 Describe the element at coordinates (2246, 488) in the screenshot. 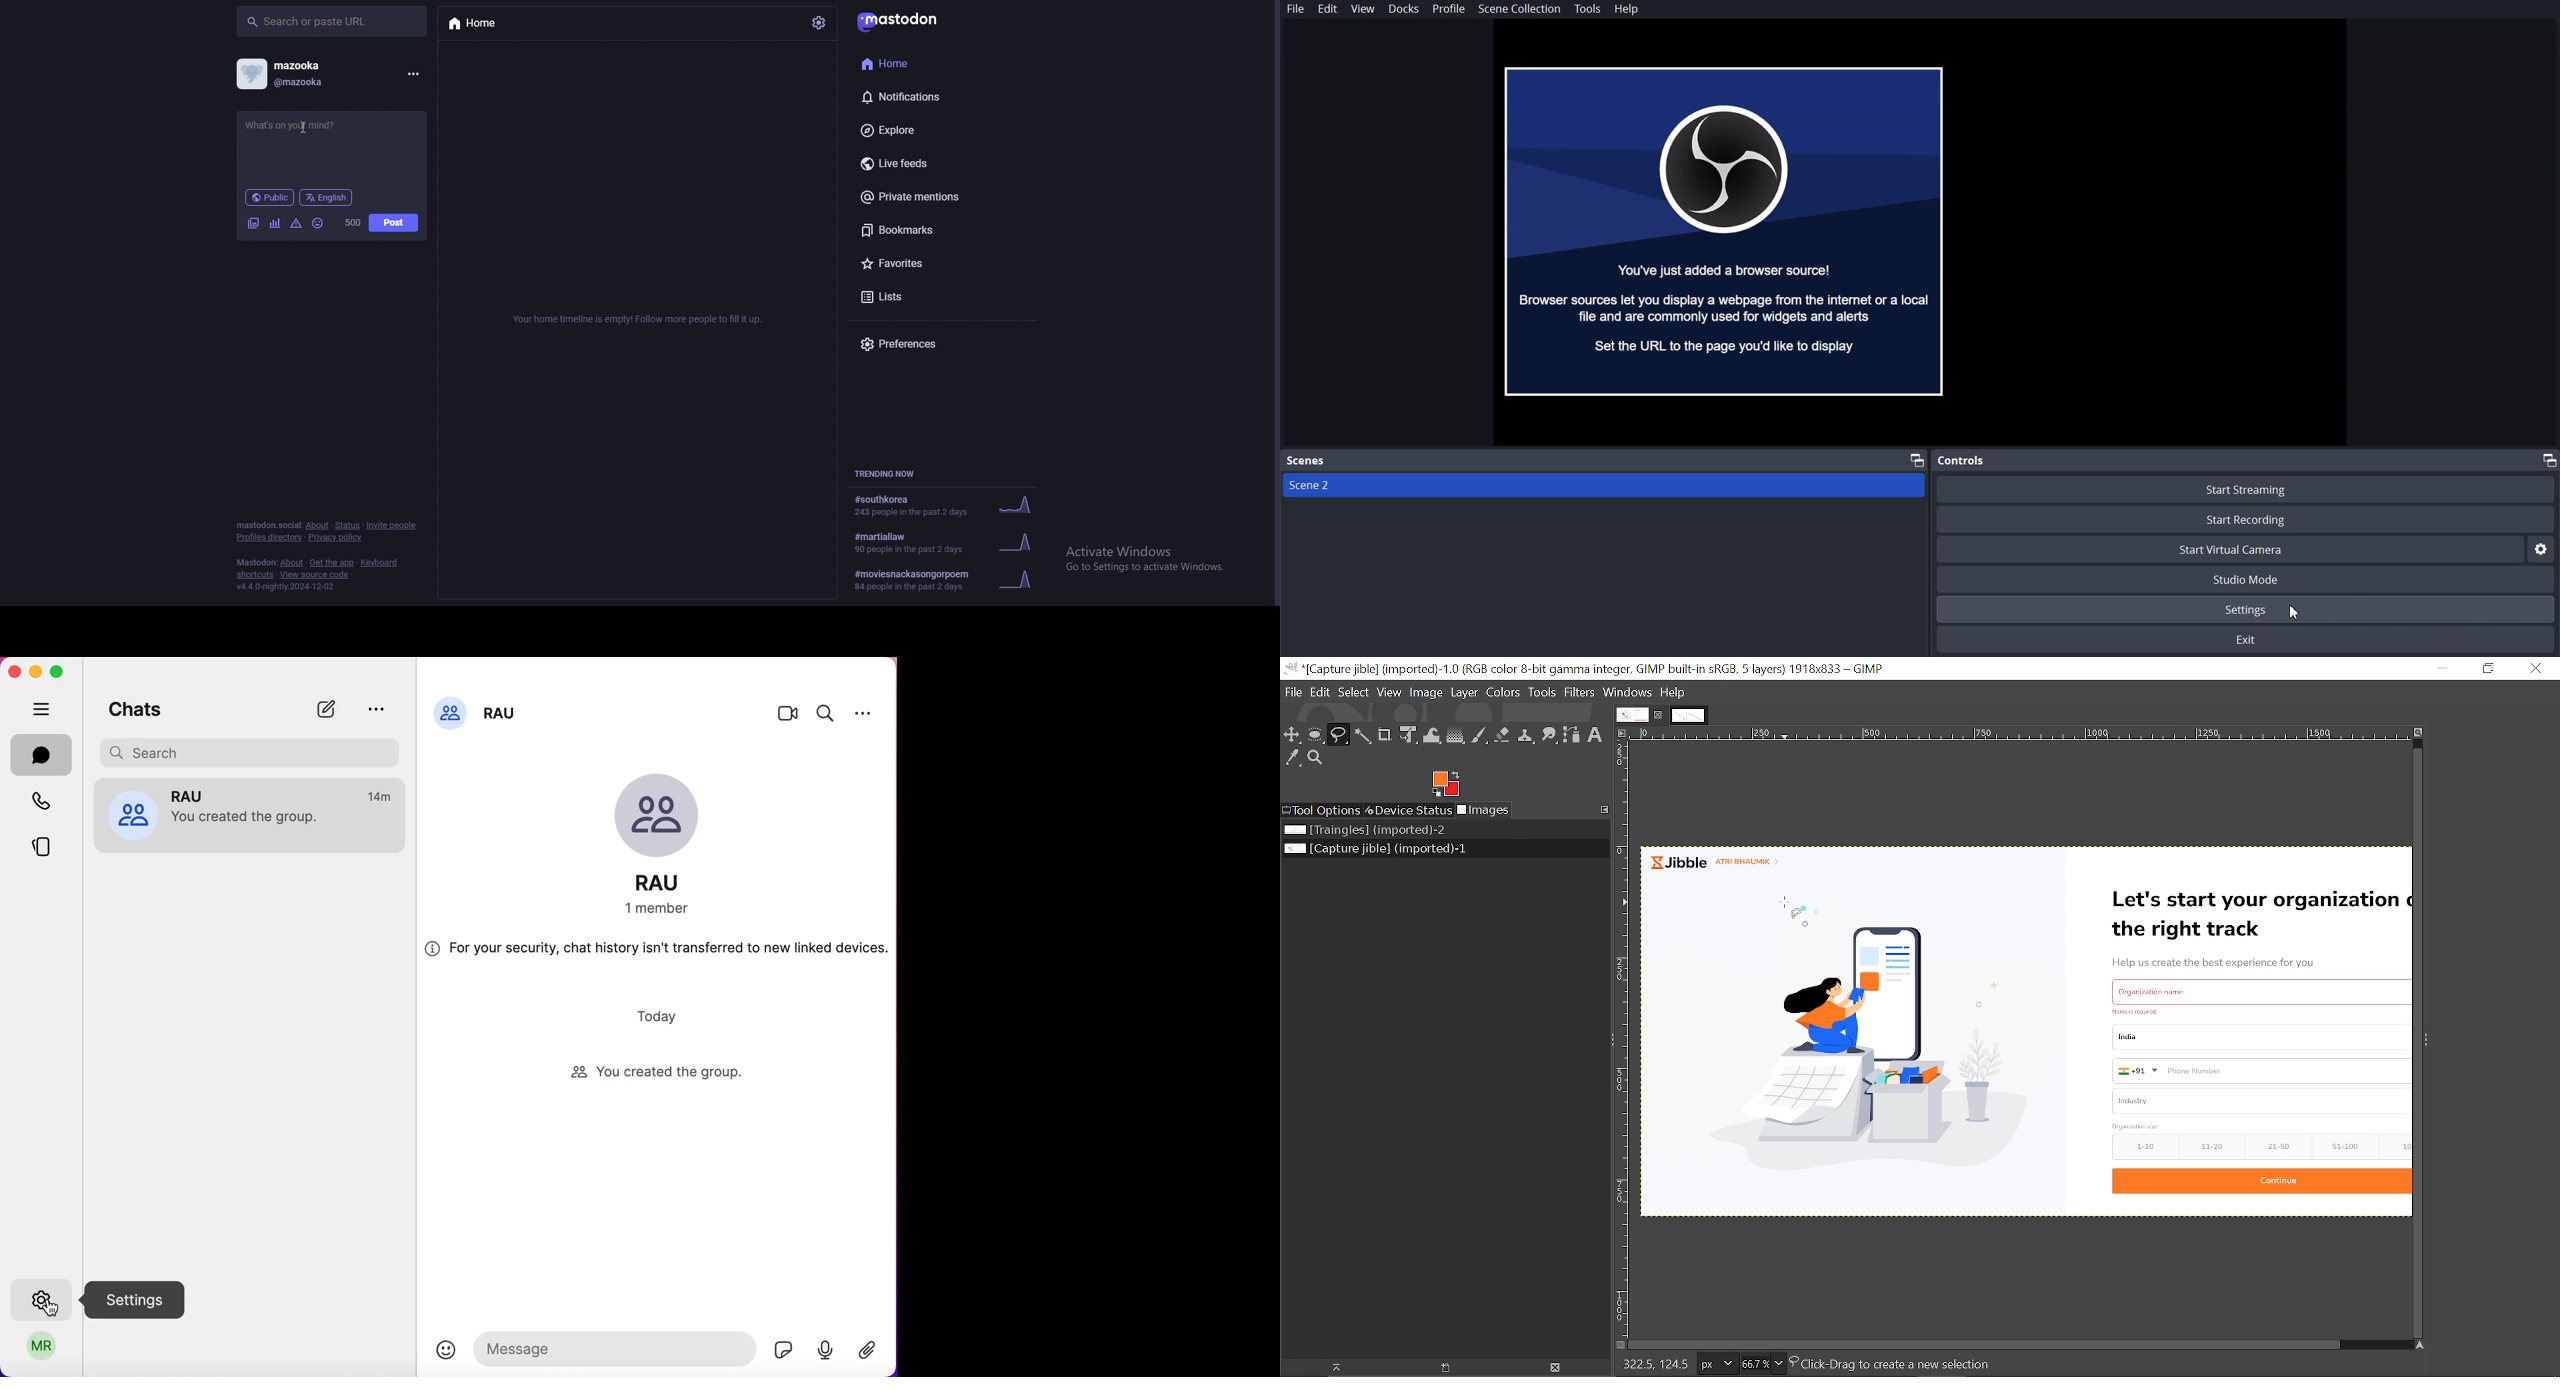

I see `Start Streaming` at that location.